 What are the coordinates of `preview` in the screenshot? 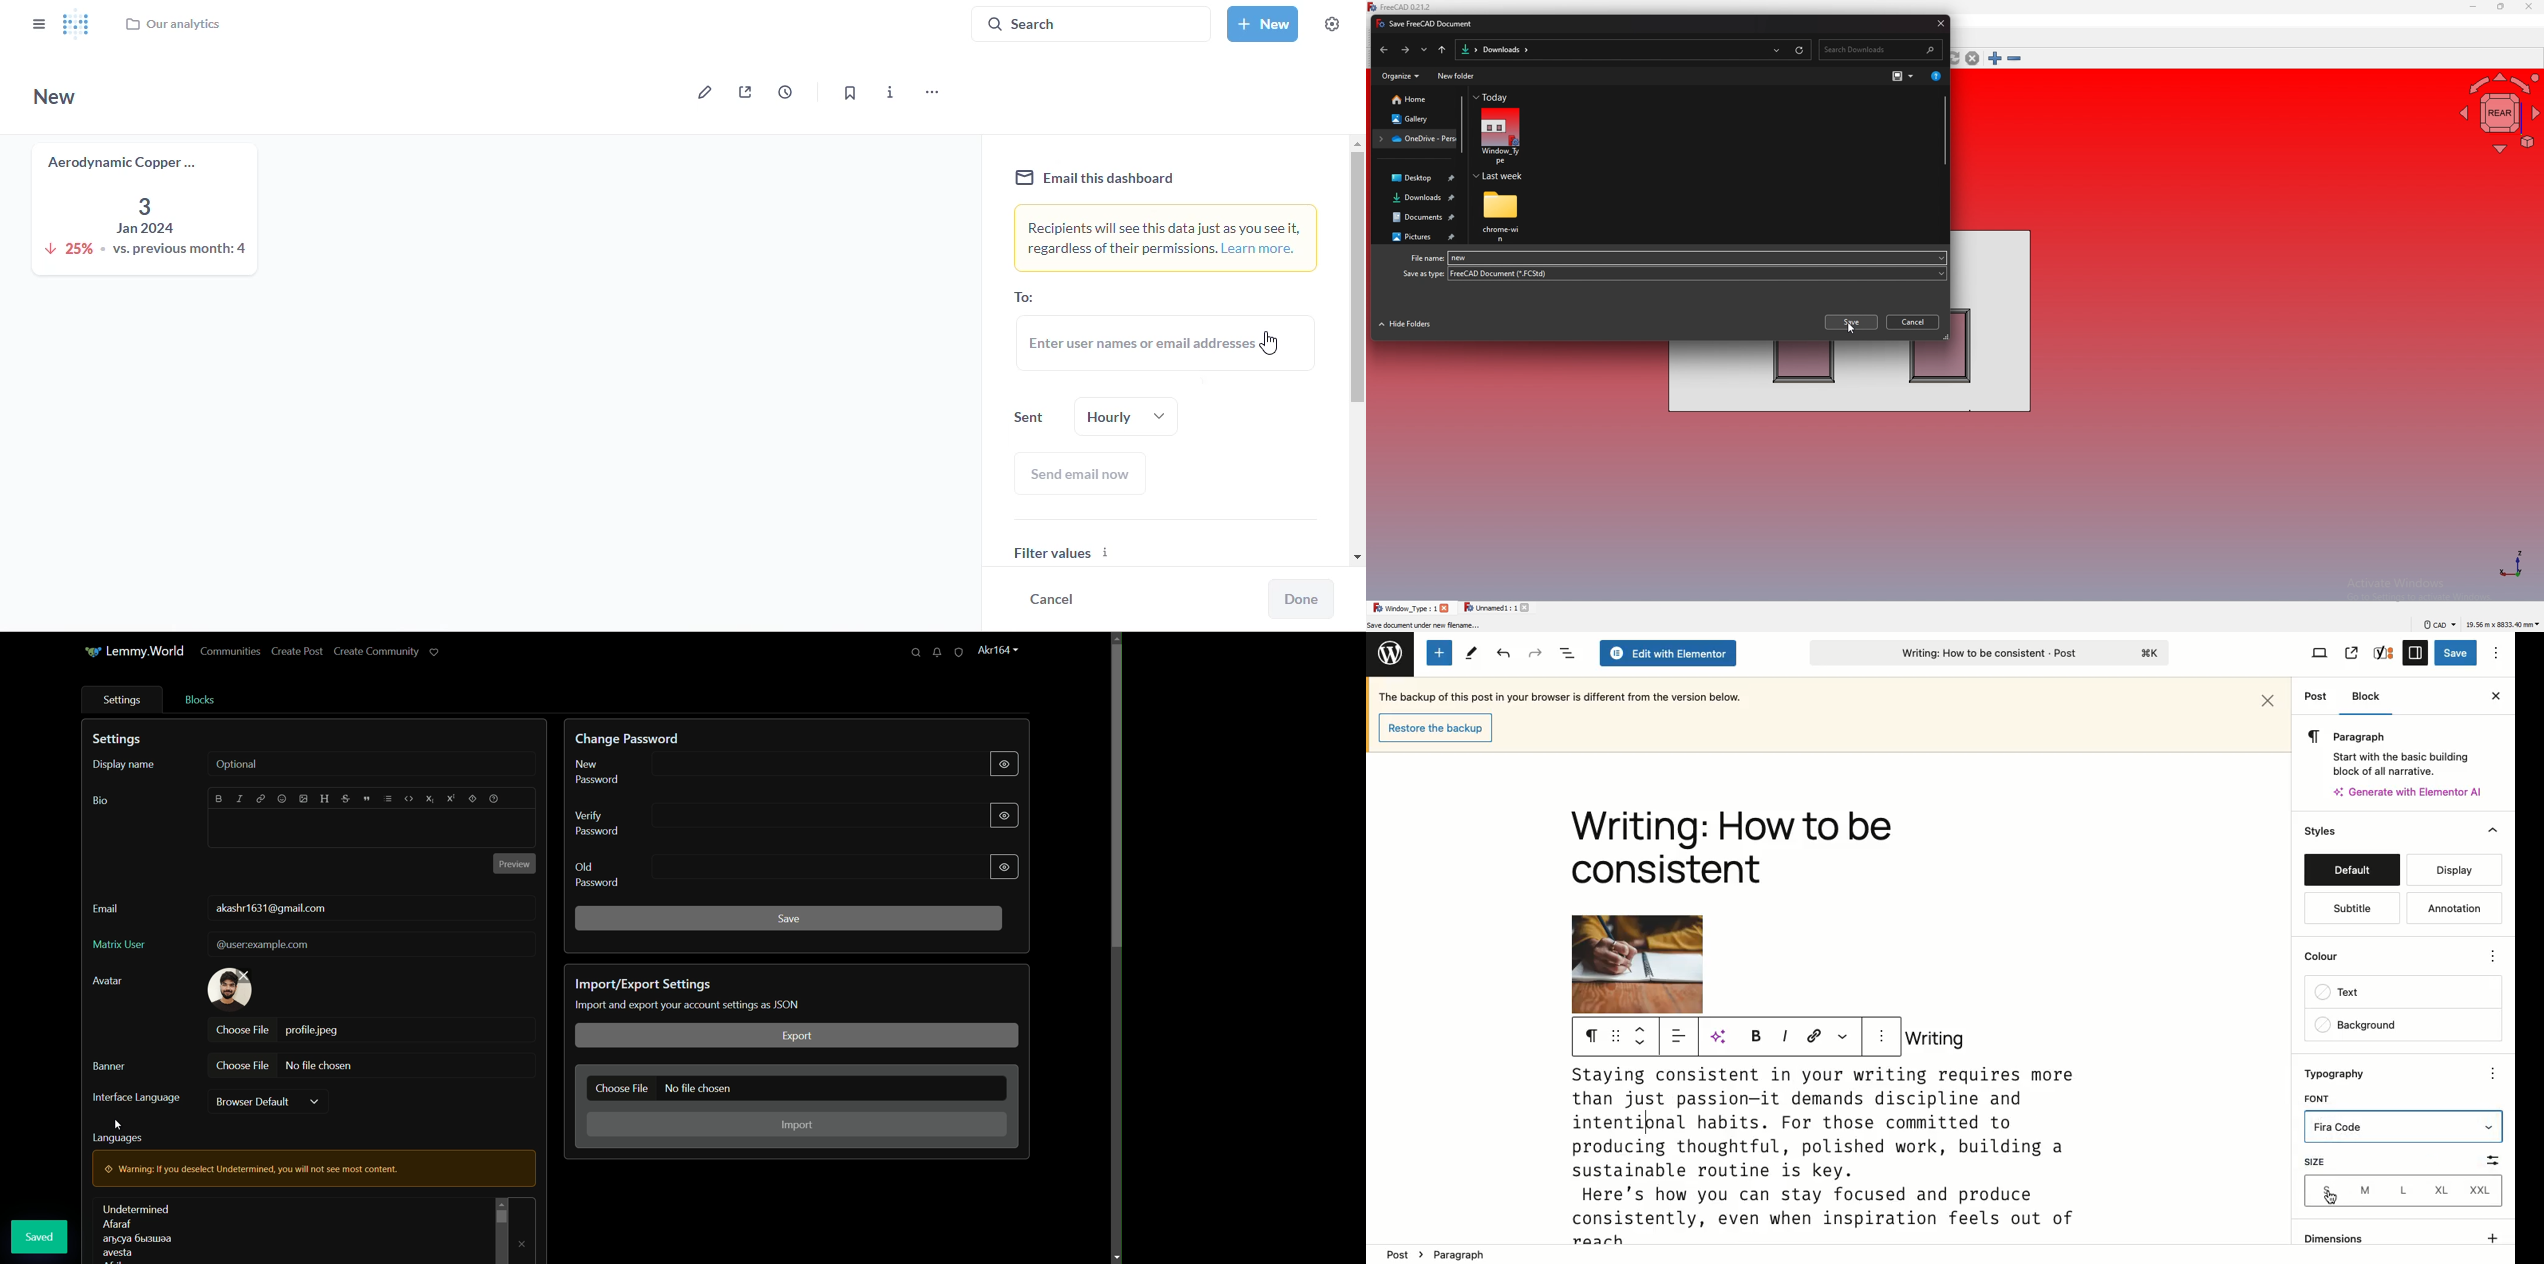 It's located at (513, 864).